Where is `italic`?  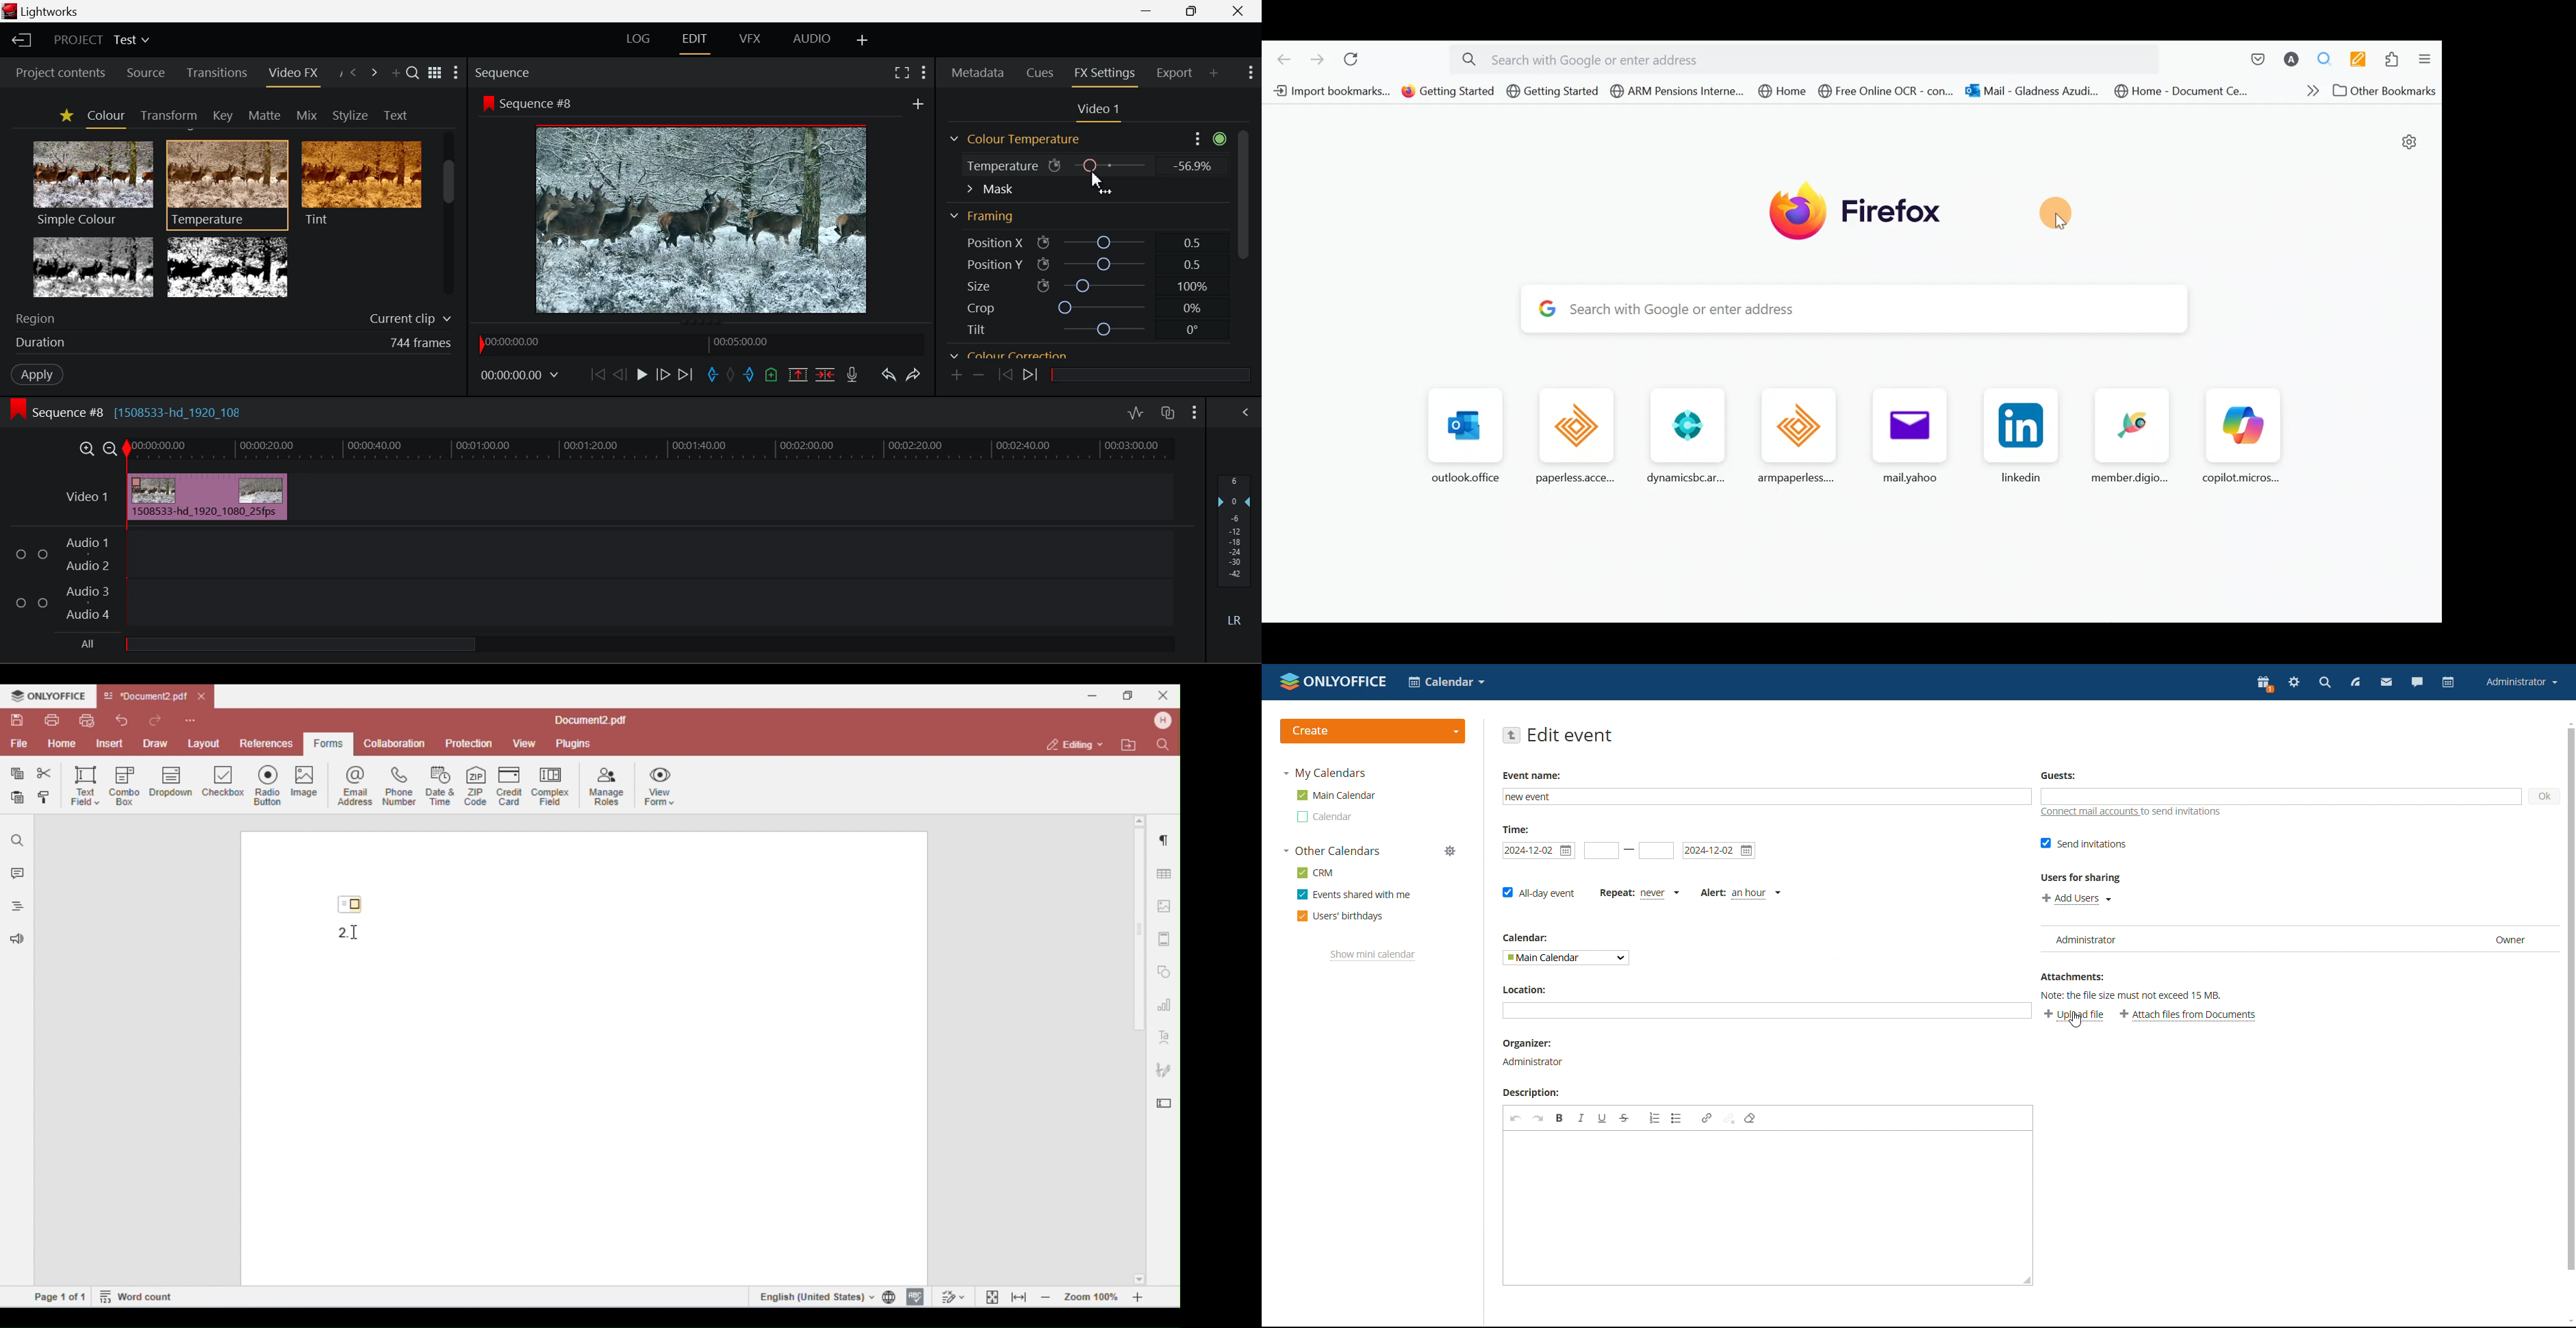 italic is located at coordinates (1581, 1118).